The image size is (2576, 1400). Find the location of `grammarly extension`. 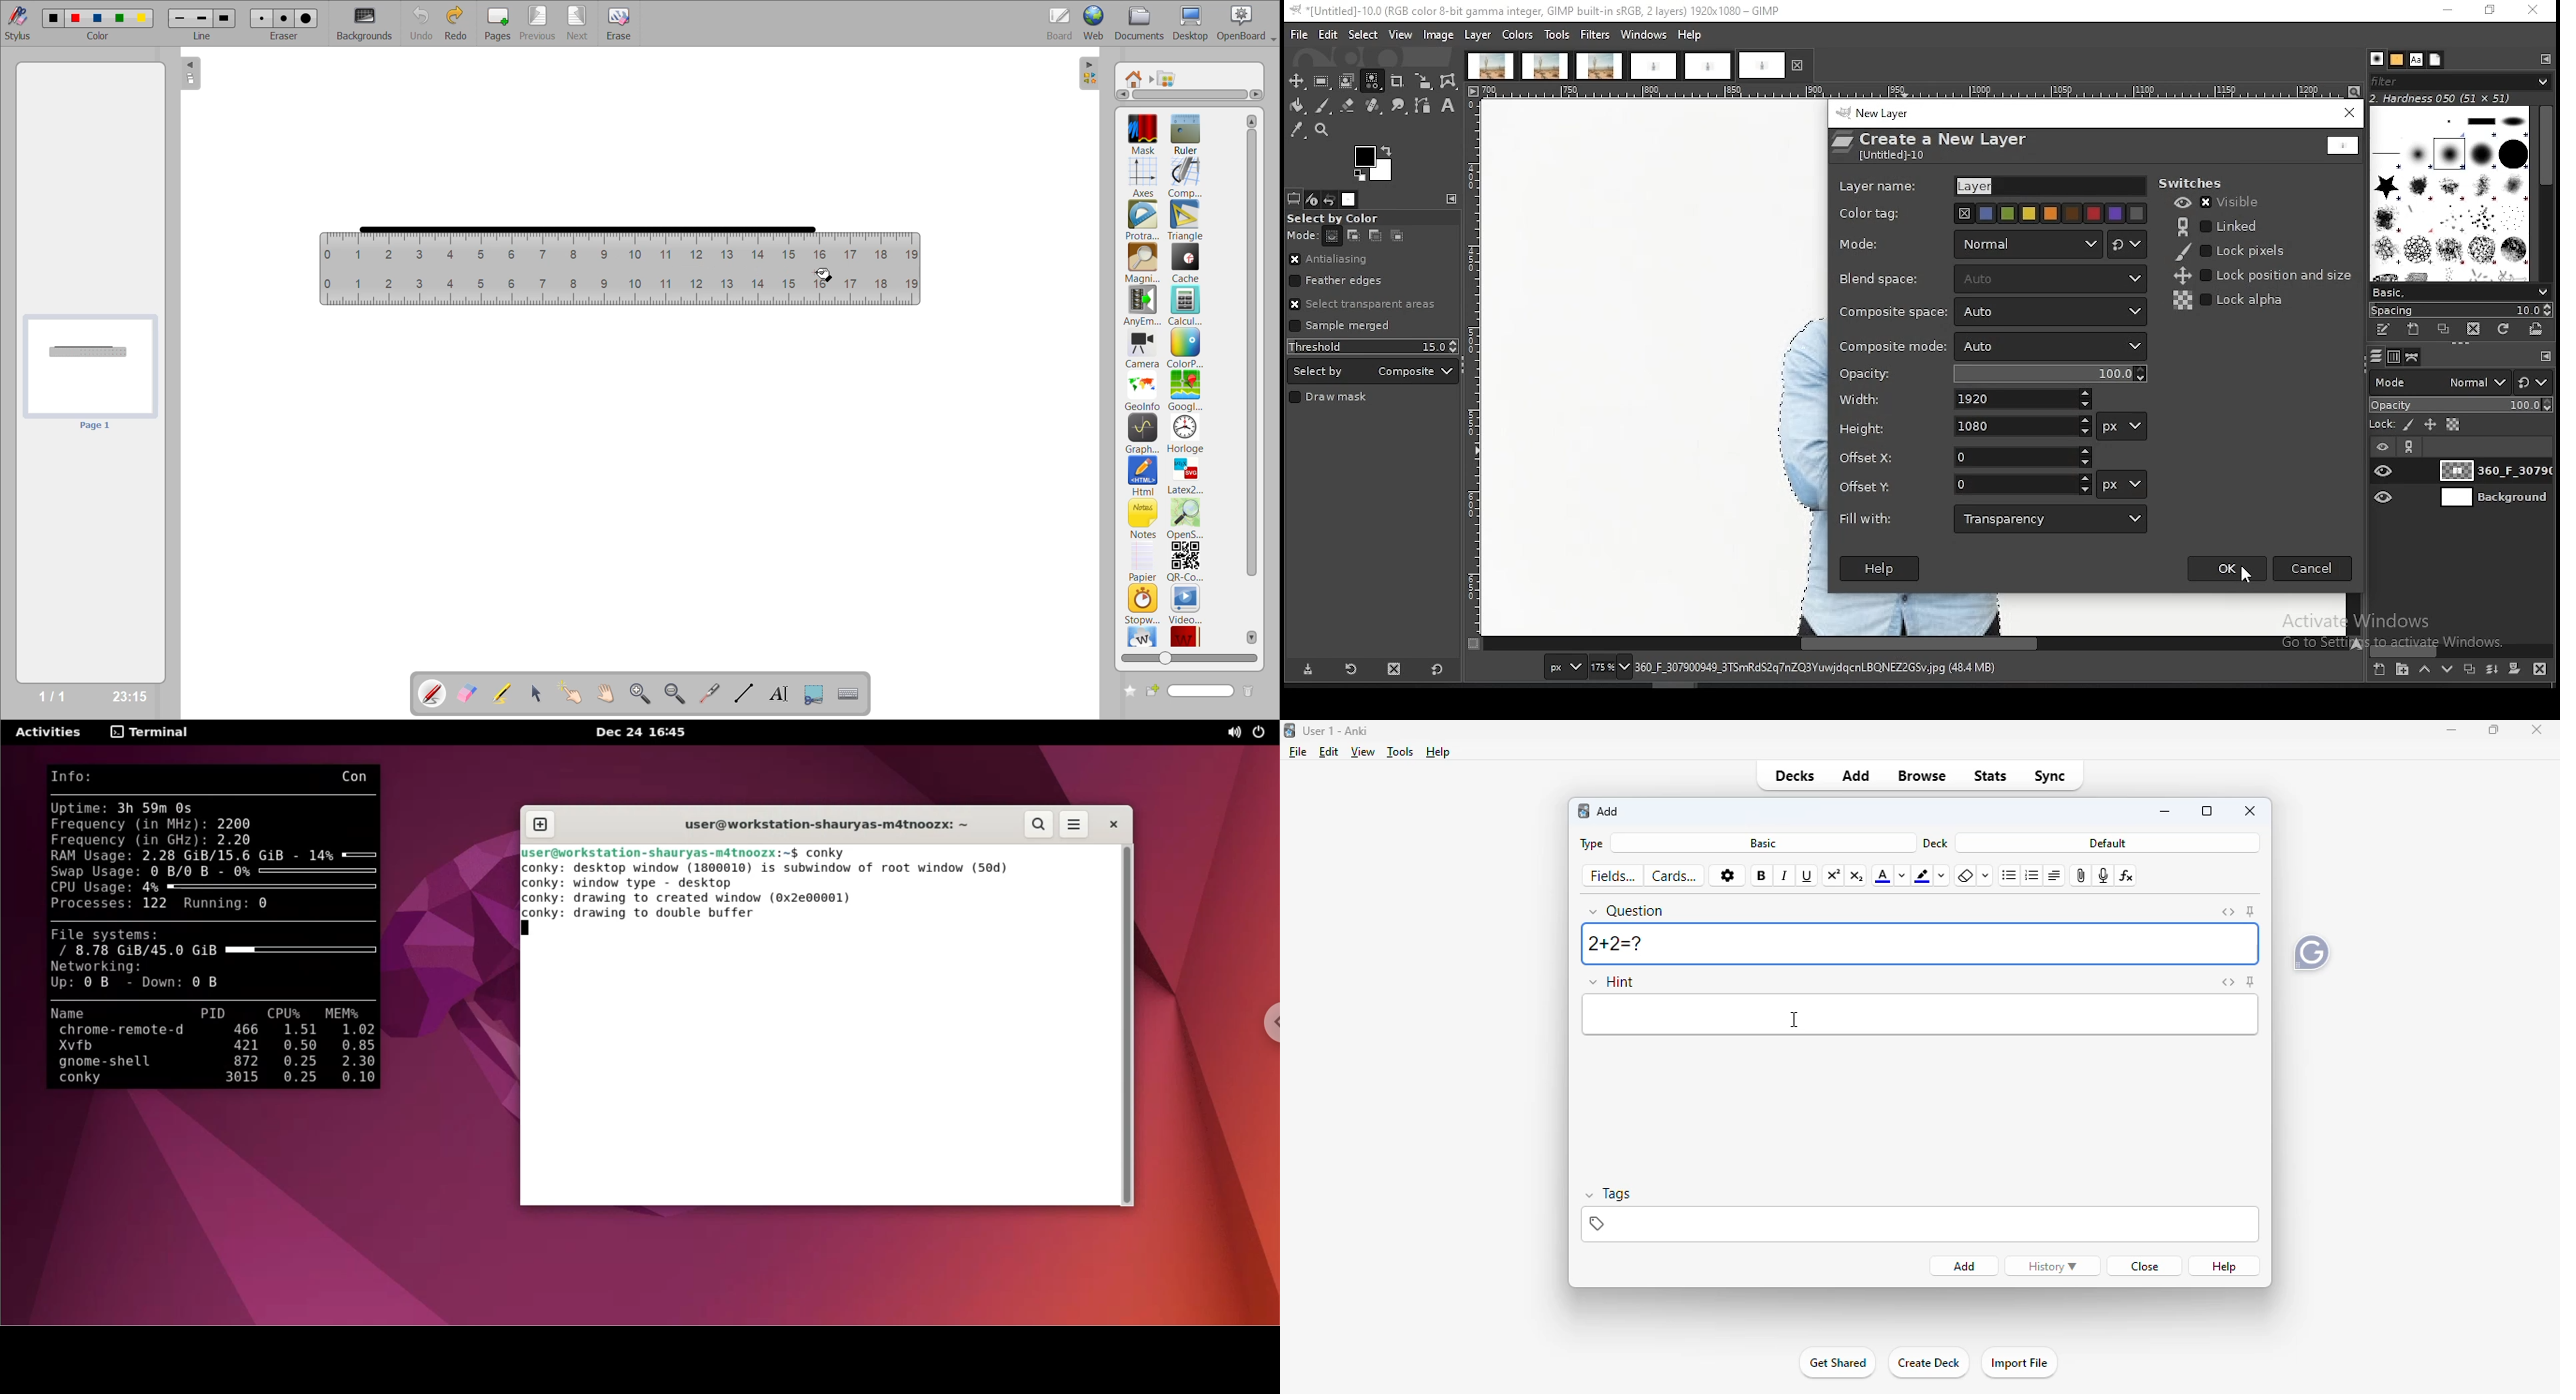

grammarly extension is located at coordinates (2312, 953).